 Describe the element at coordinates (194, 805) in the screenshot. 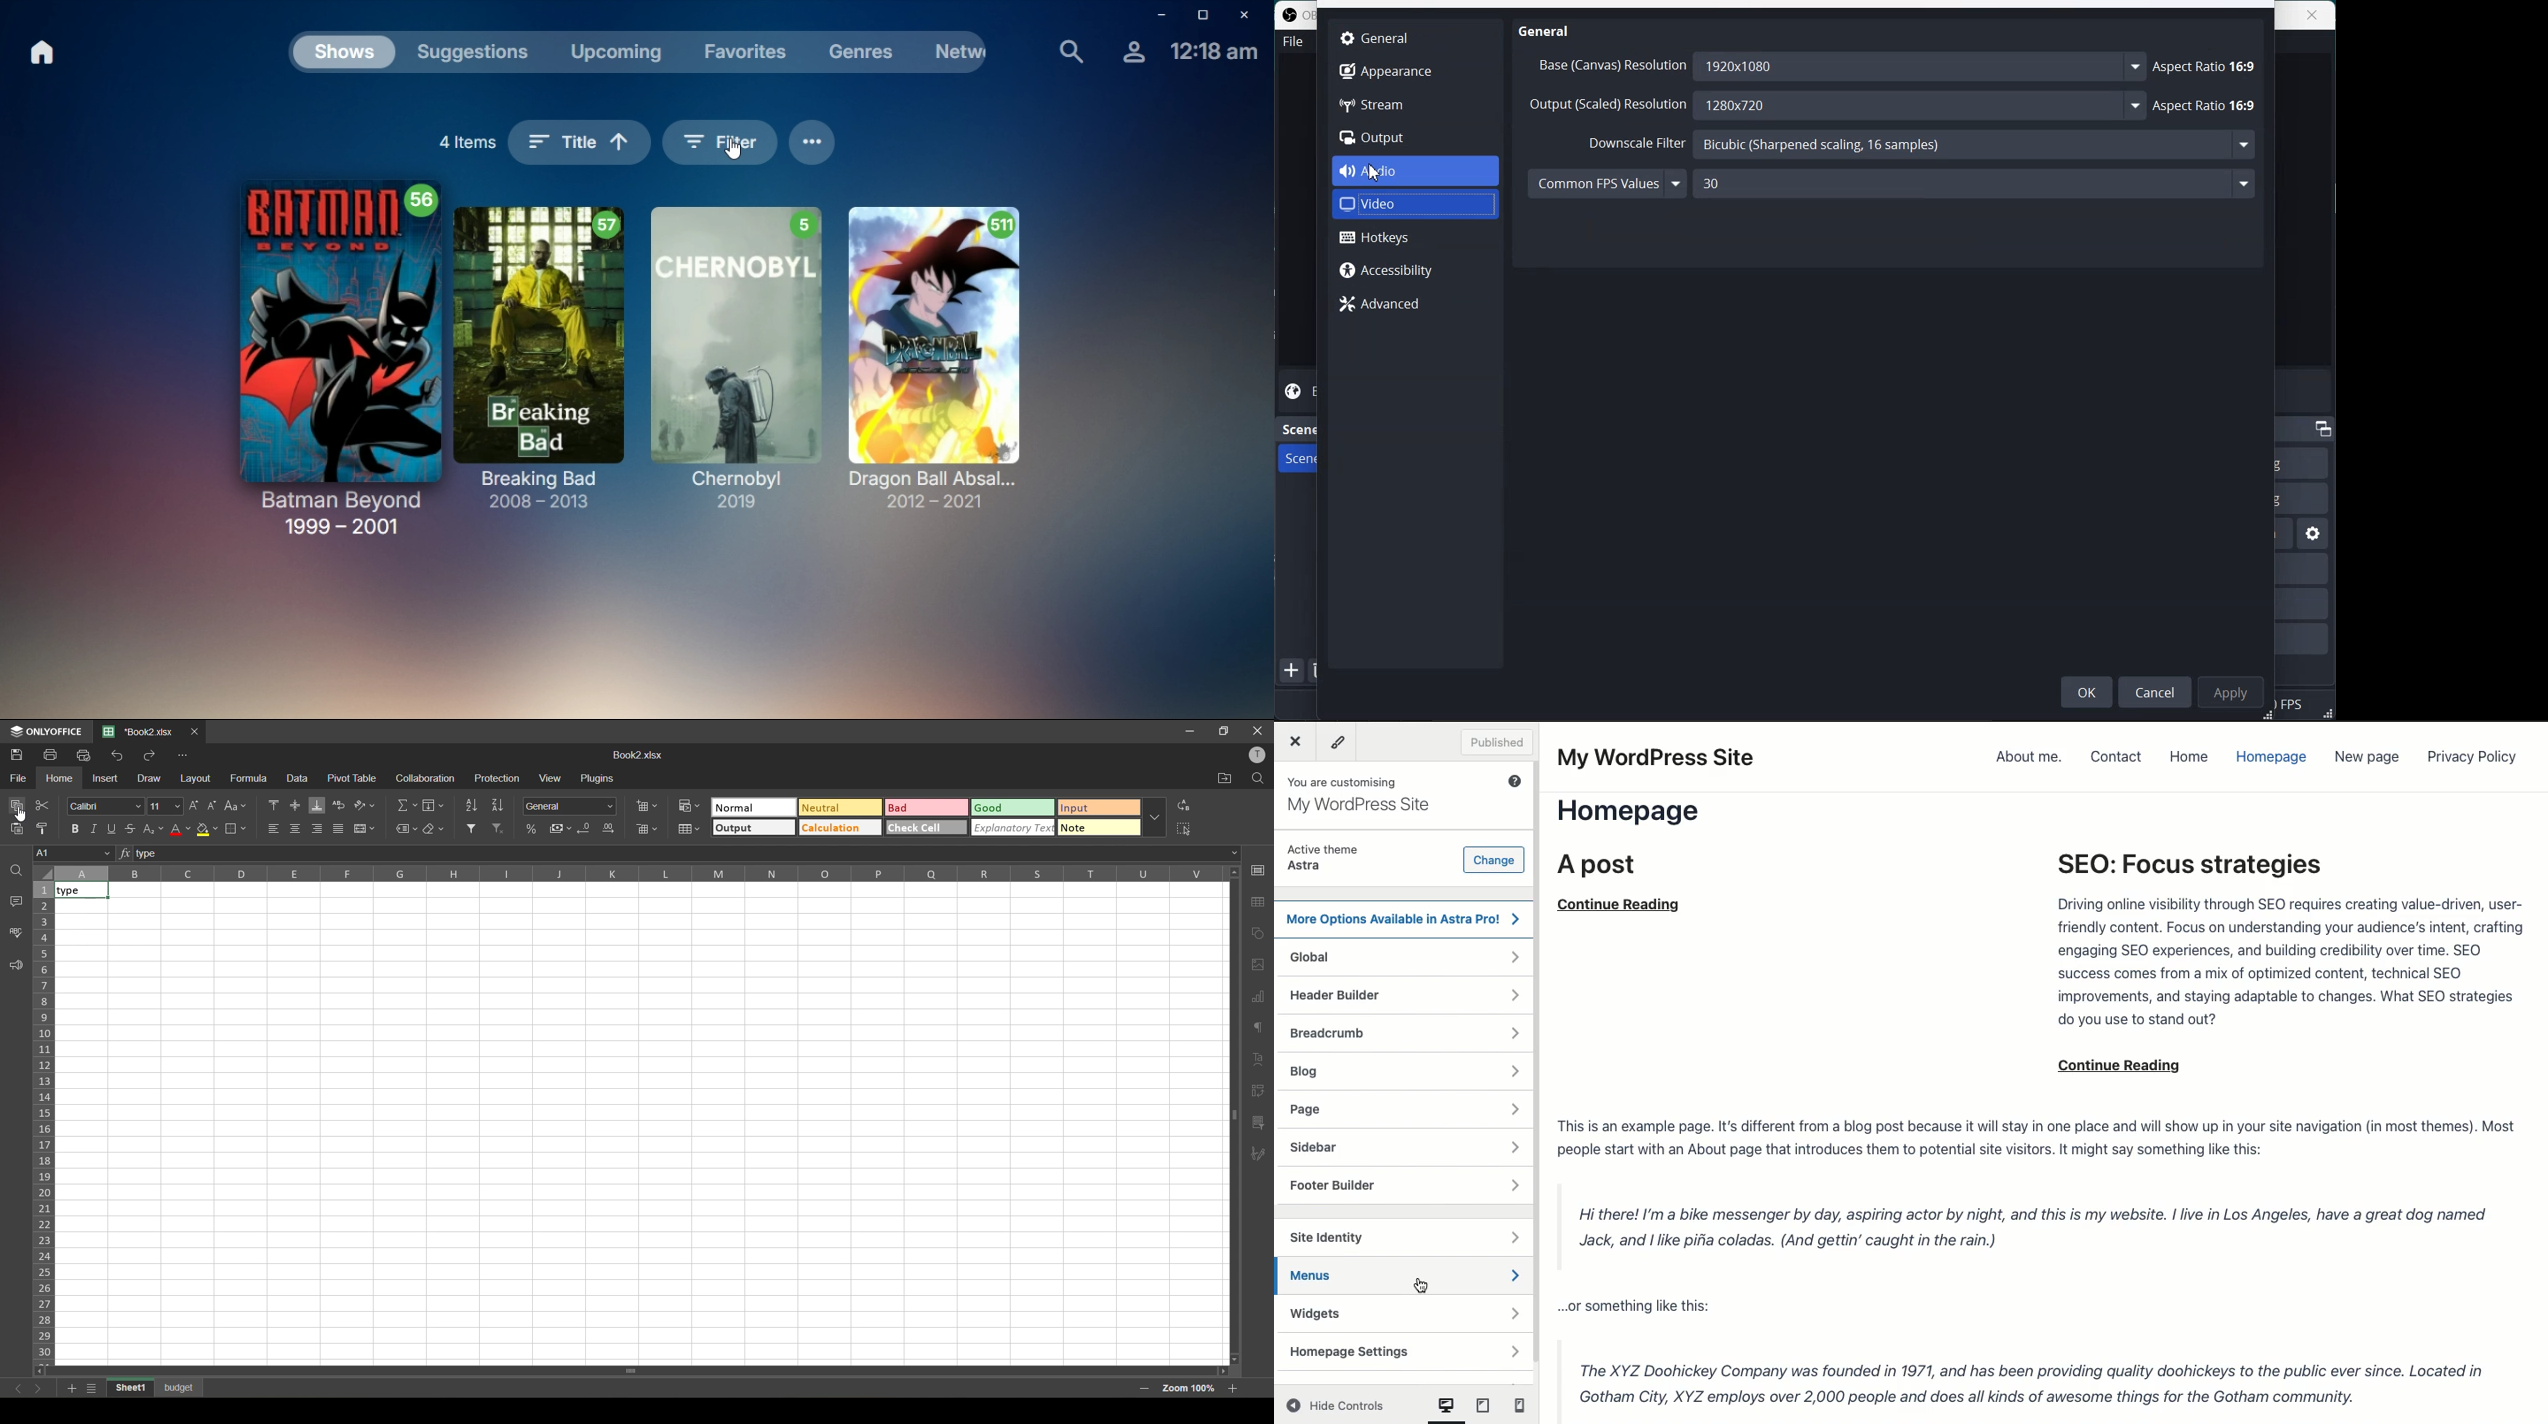

I see `increment size` at that location.